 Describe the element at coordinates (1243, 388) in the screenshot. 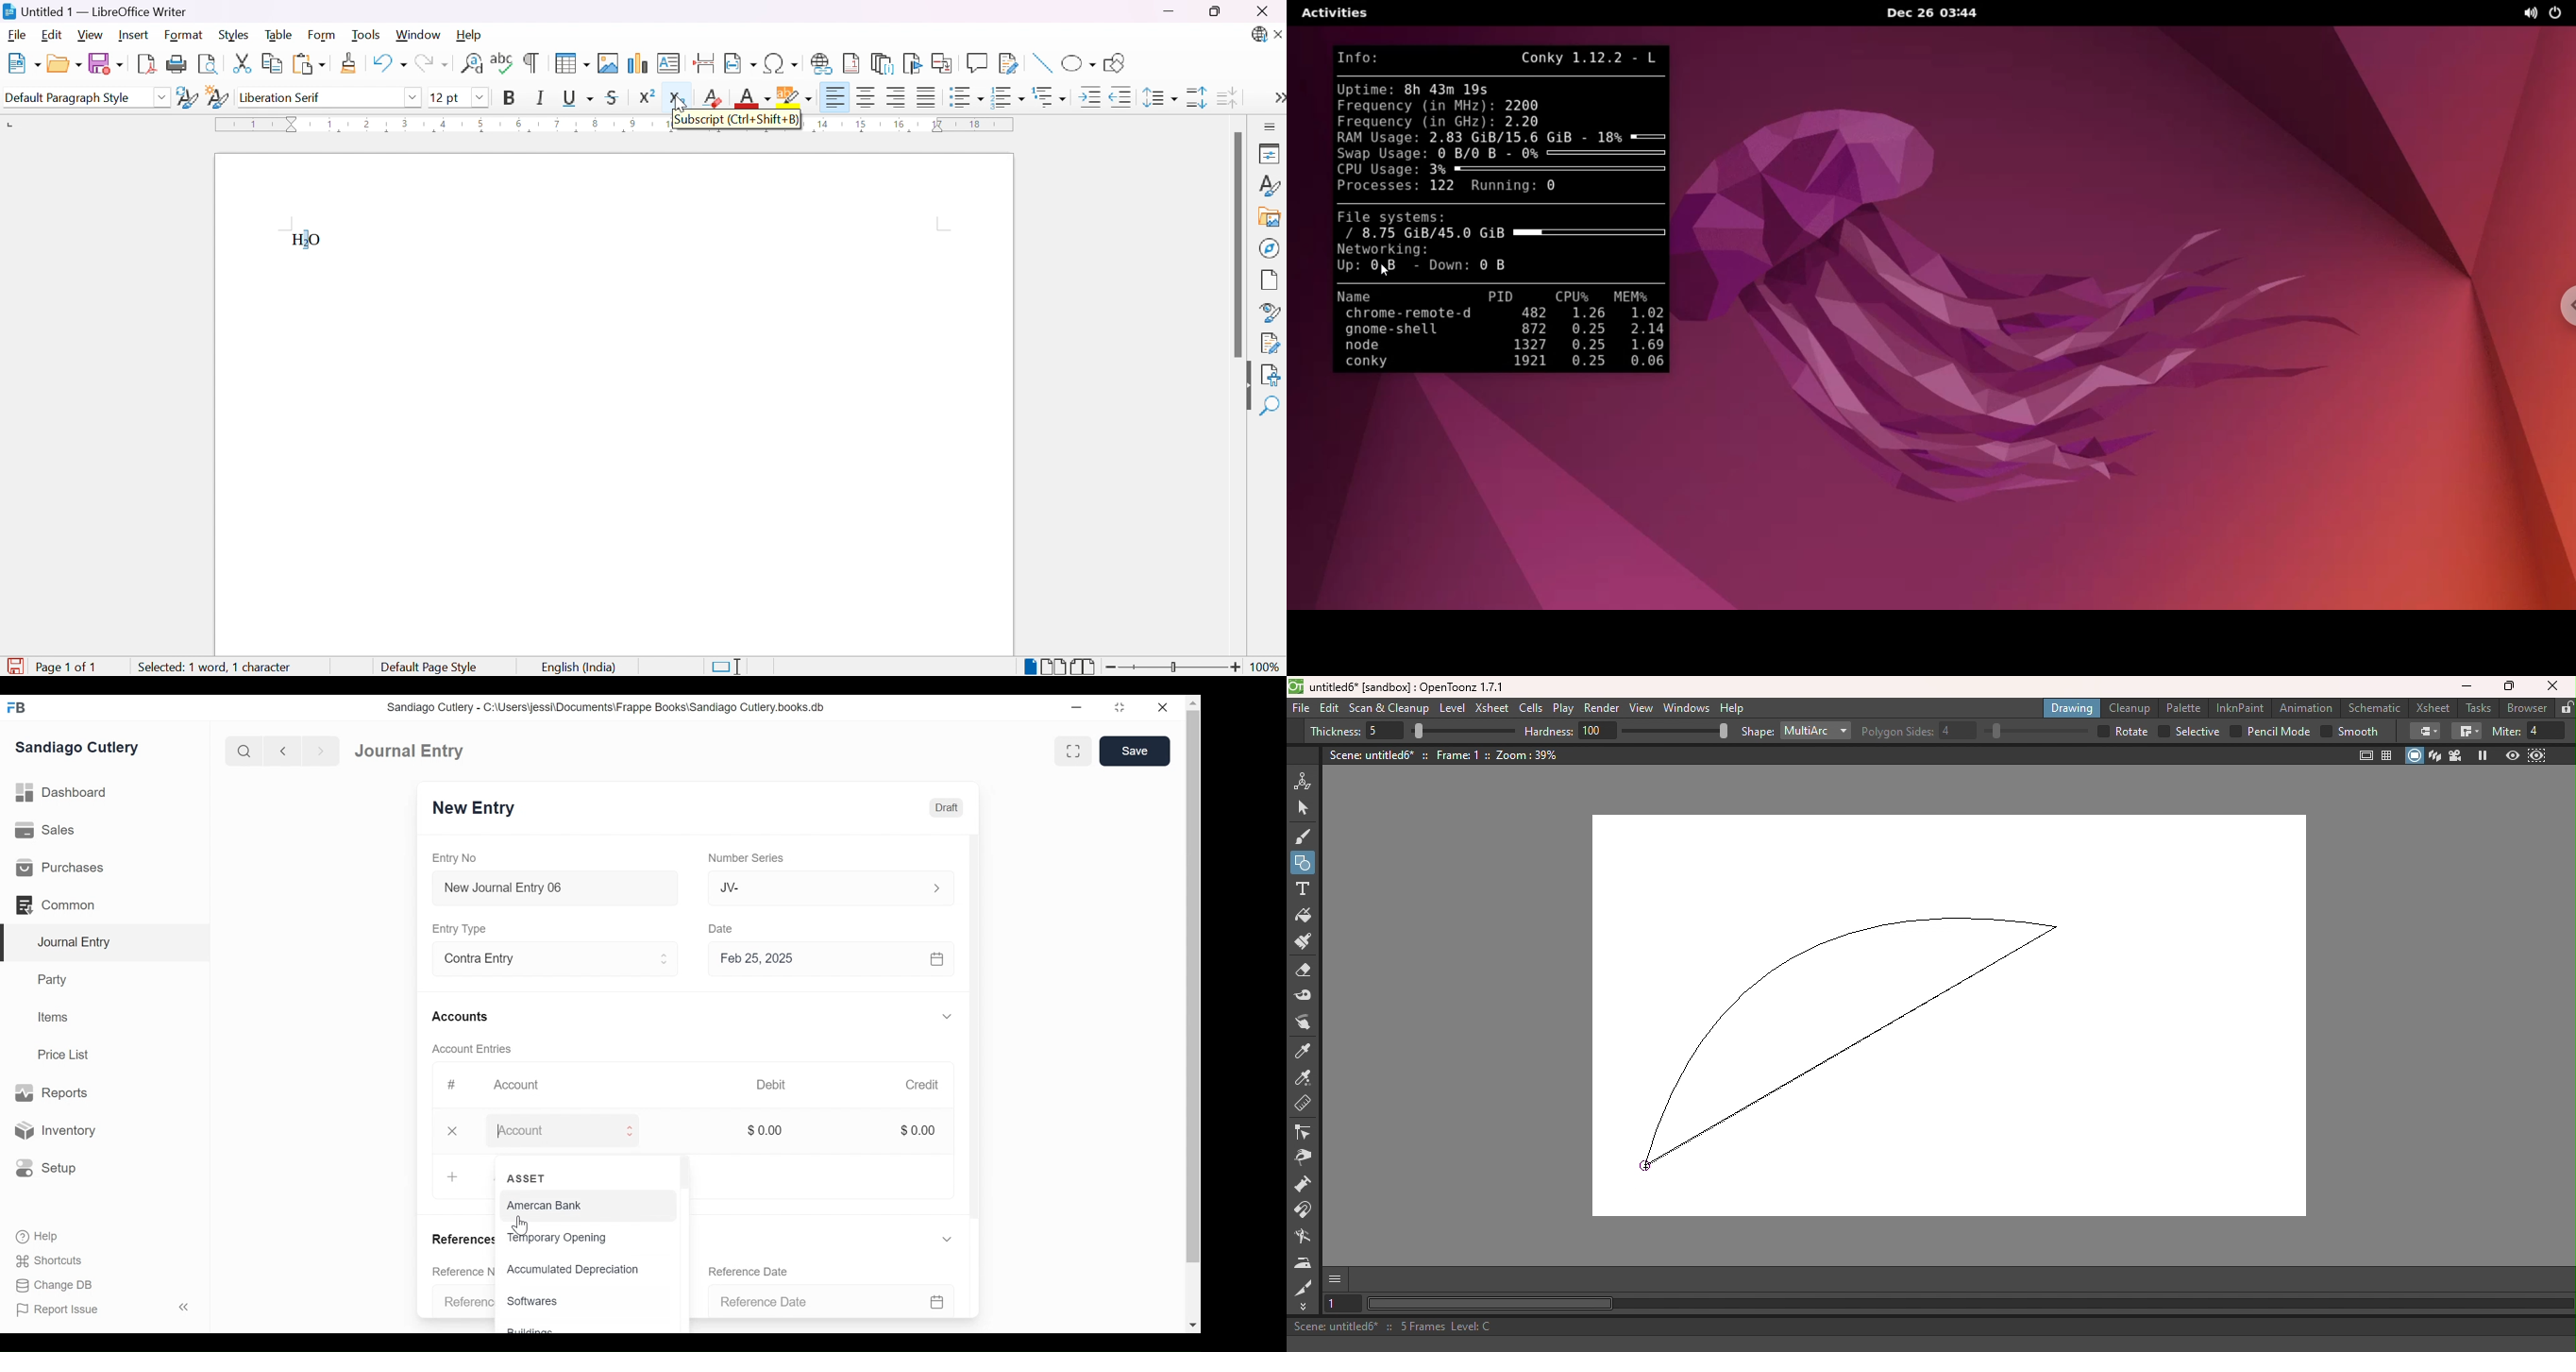

I see `Hide` at that location.